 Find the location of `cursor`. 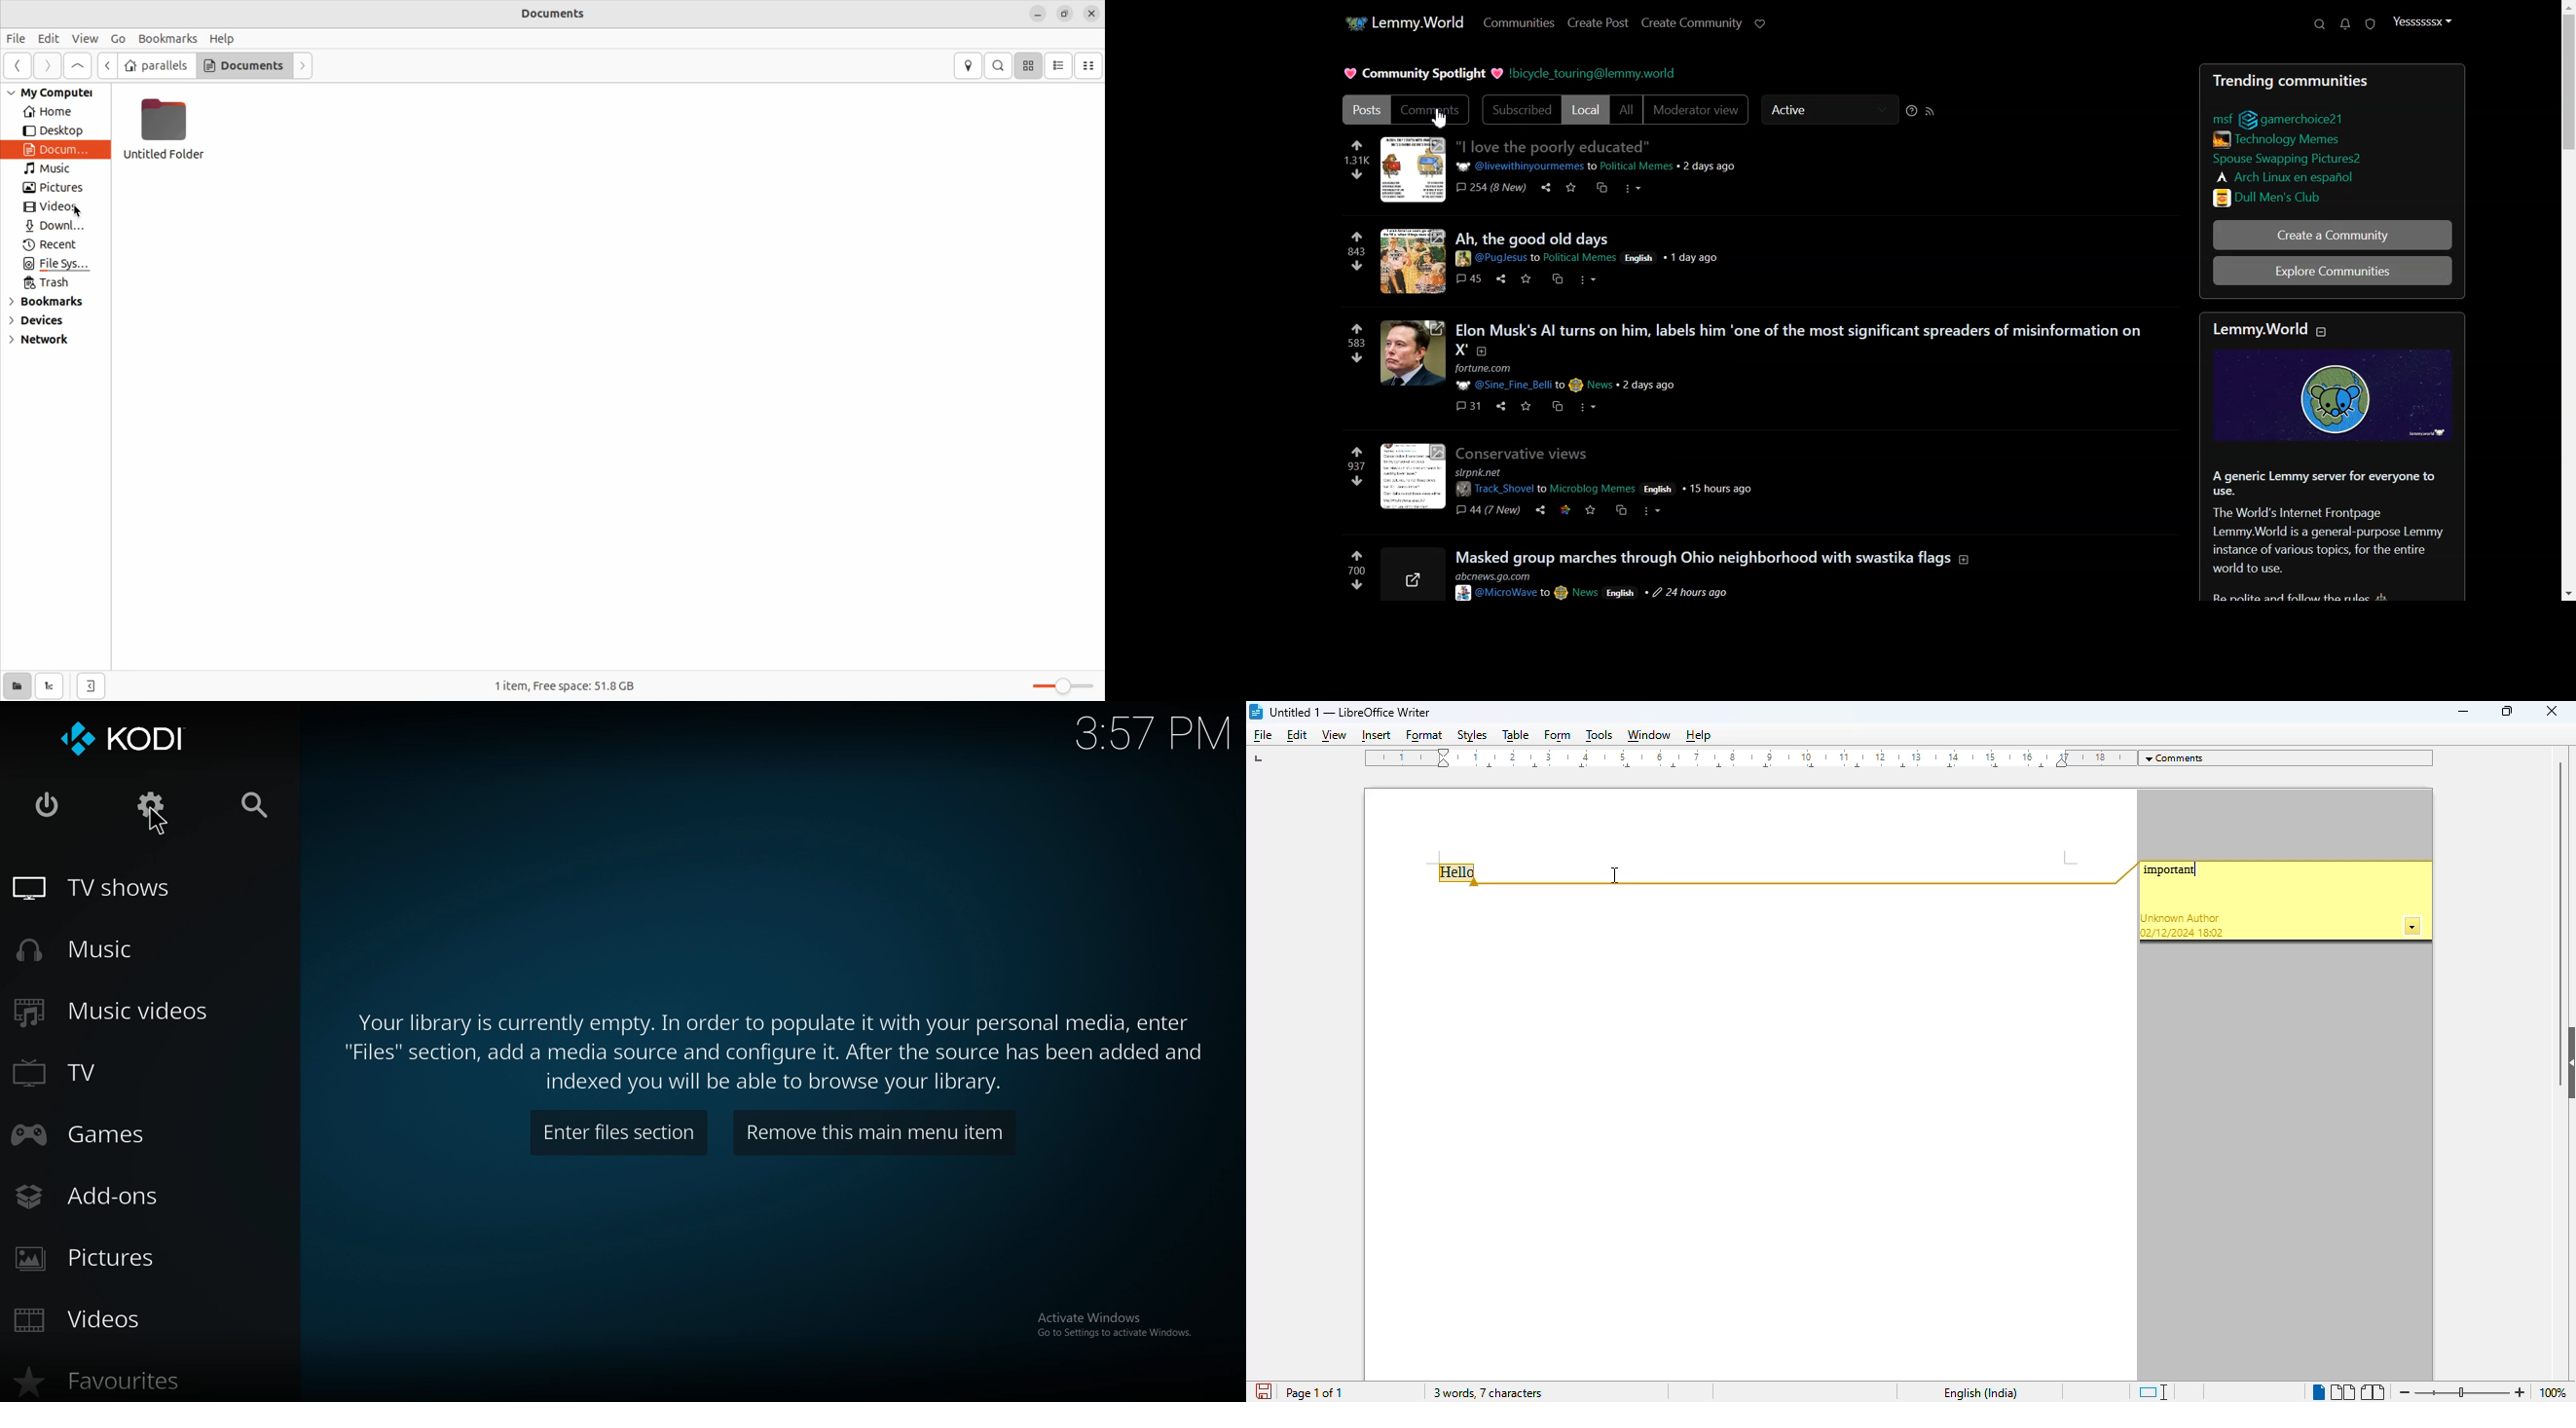

cursor is located at coordinates (1614, 874).